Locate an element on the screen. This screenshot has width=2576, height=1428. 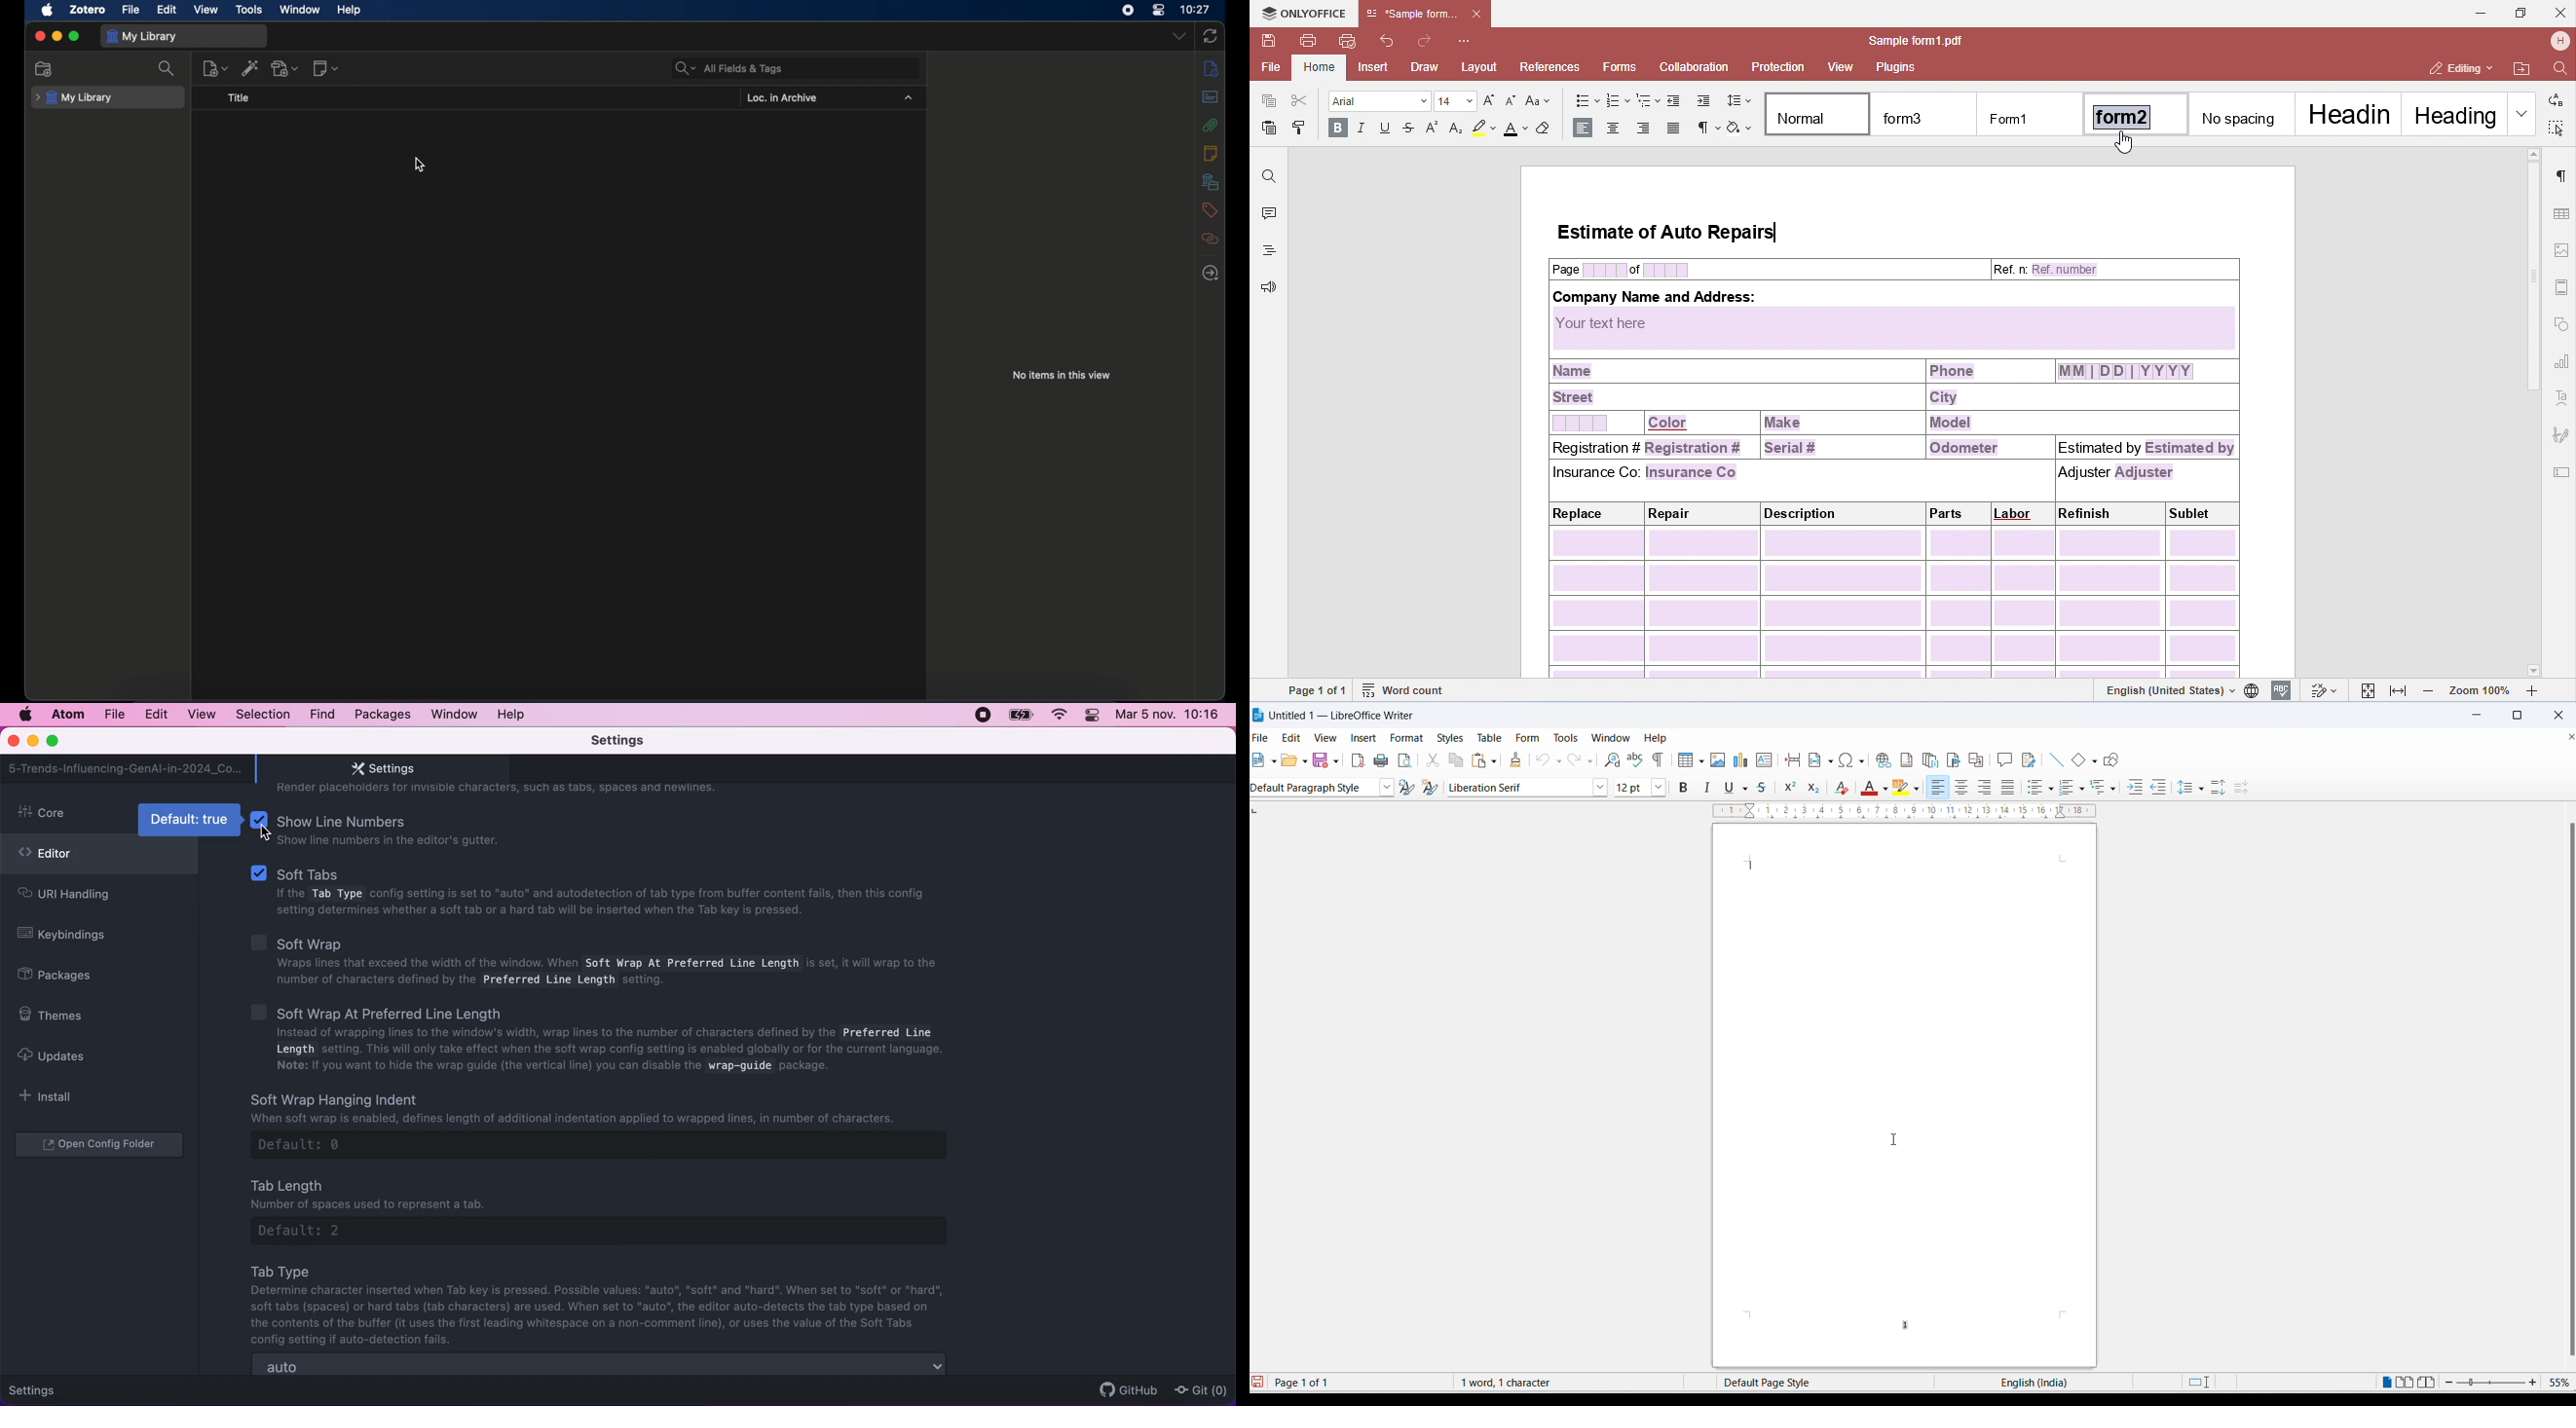
table is located at coordinates (1489, 737).